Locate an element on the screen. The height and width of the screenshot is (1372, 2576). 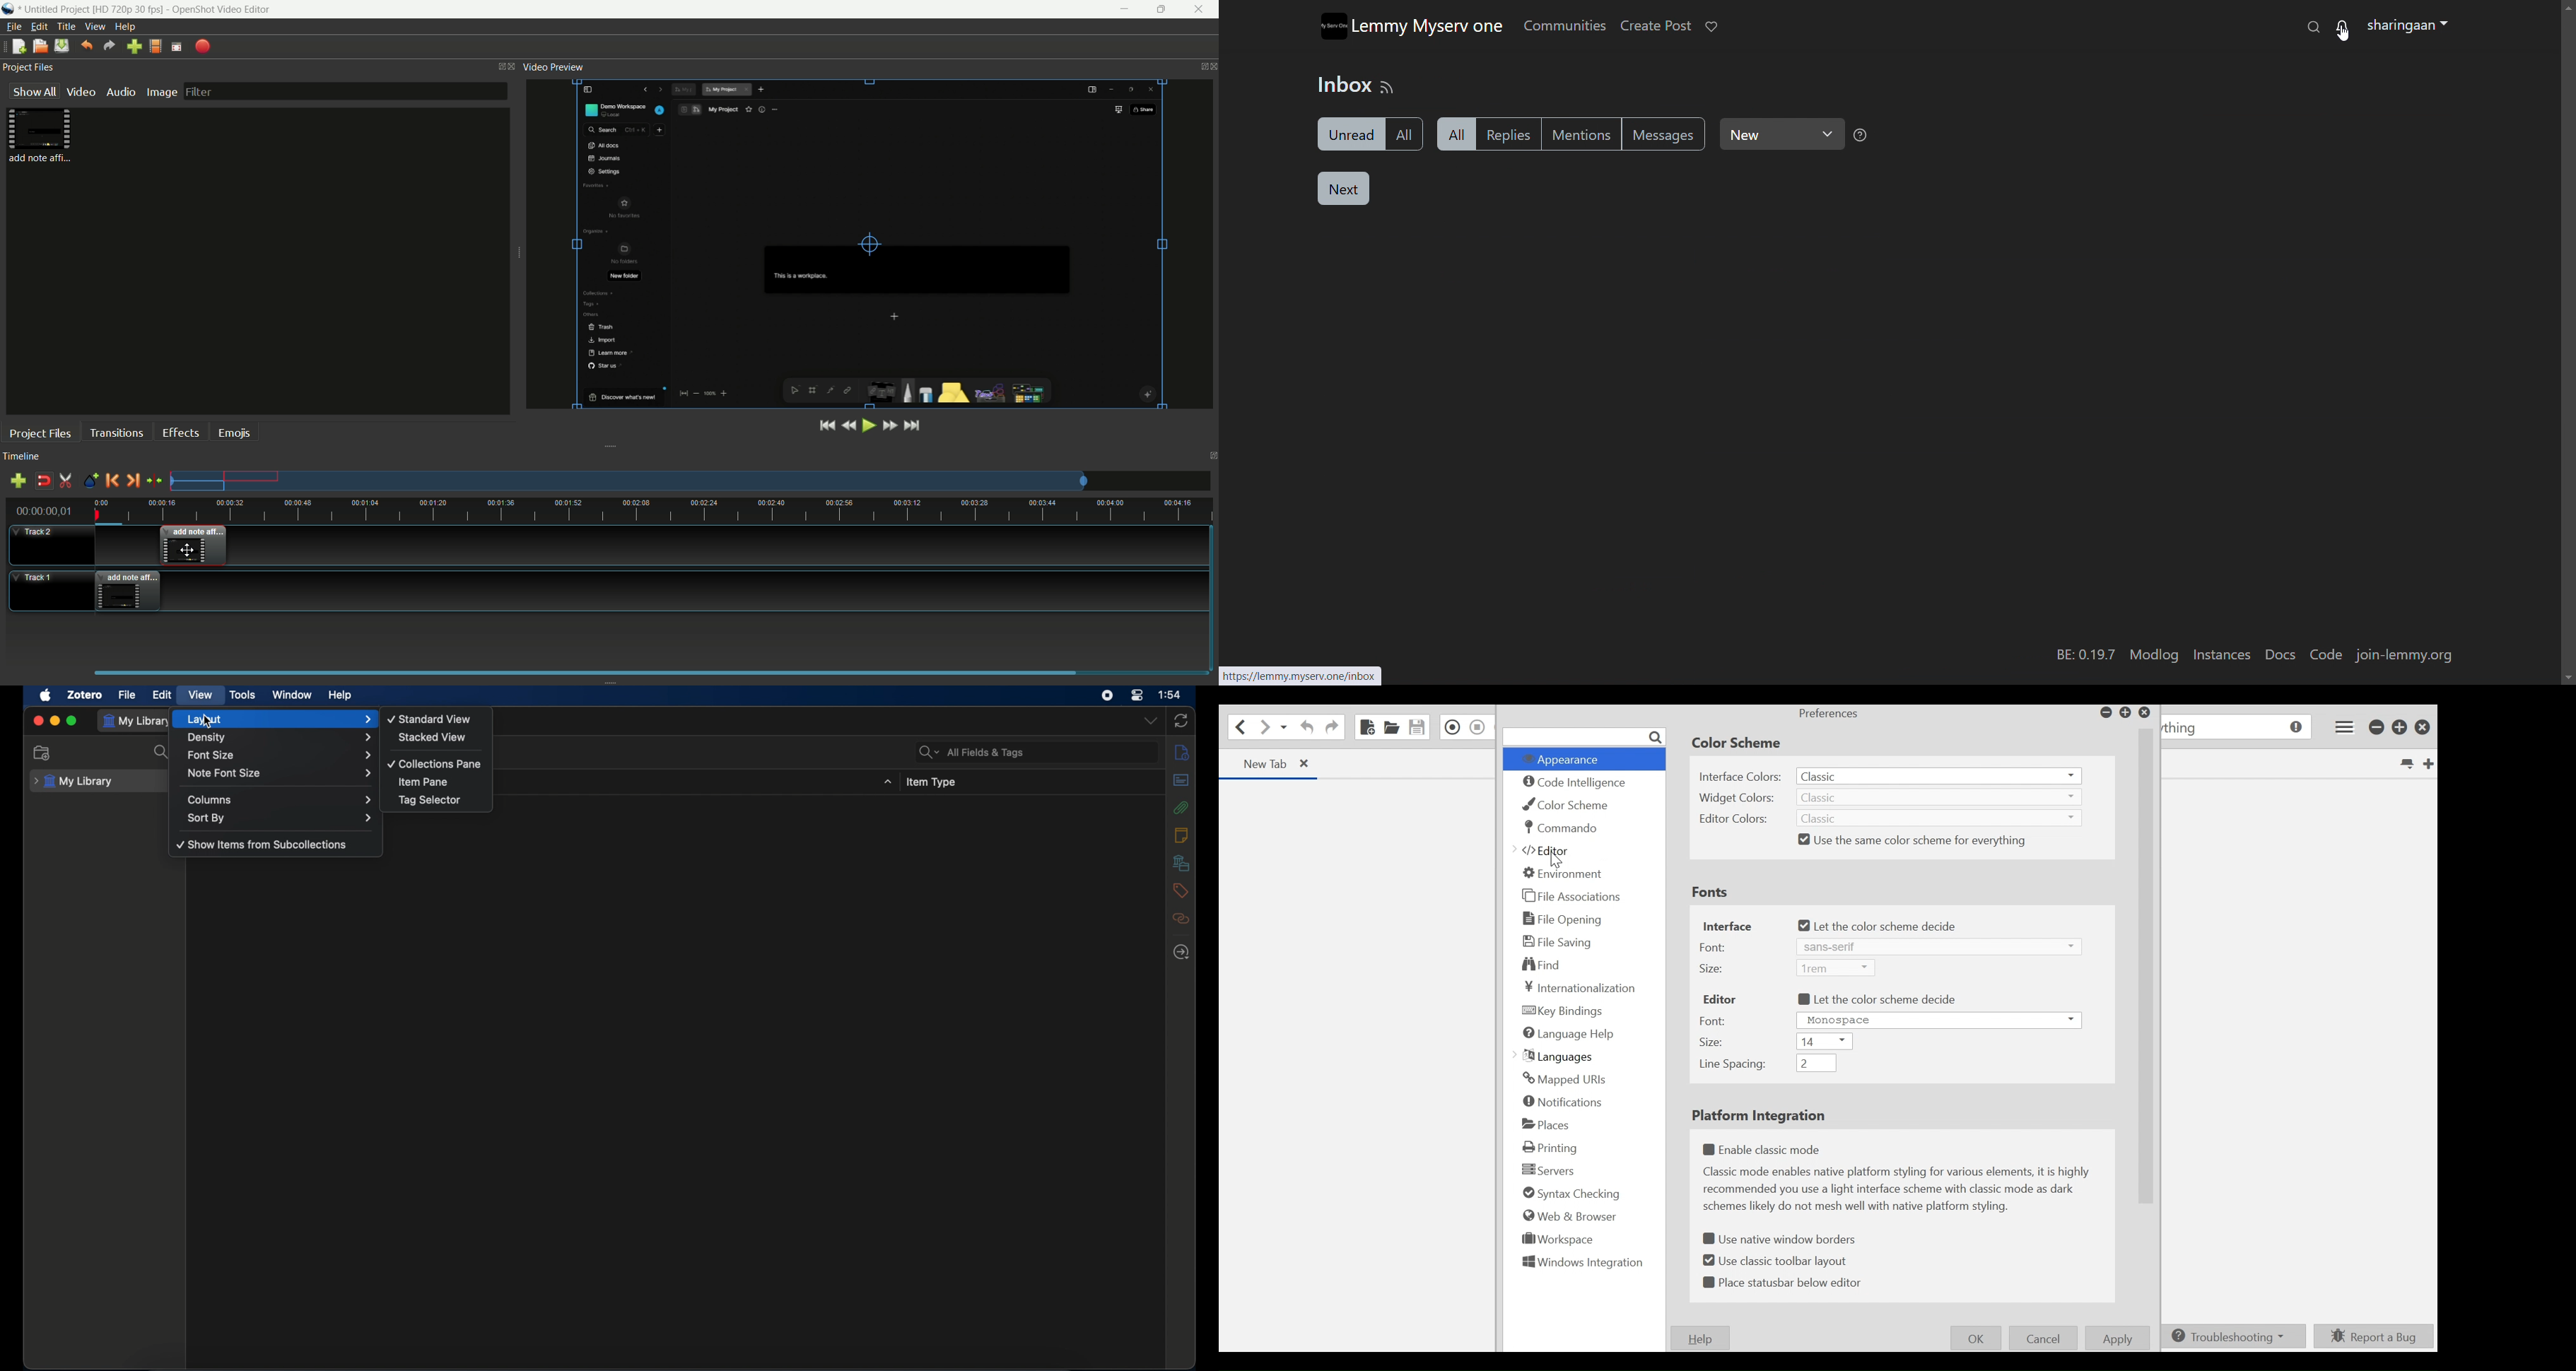
(New)select relevance is located at coordinates (1783, 134).